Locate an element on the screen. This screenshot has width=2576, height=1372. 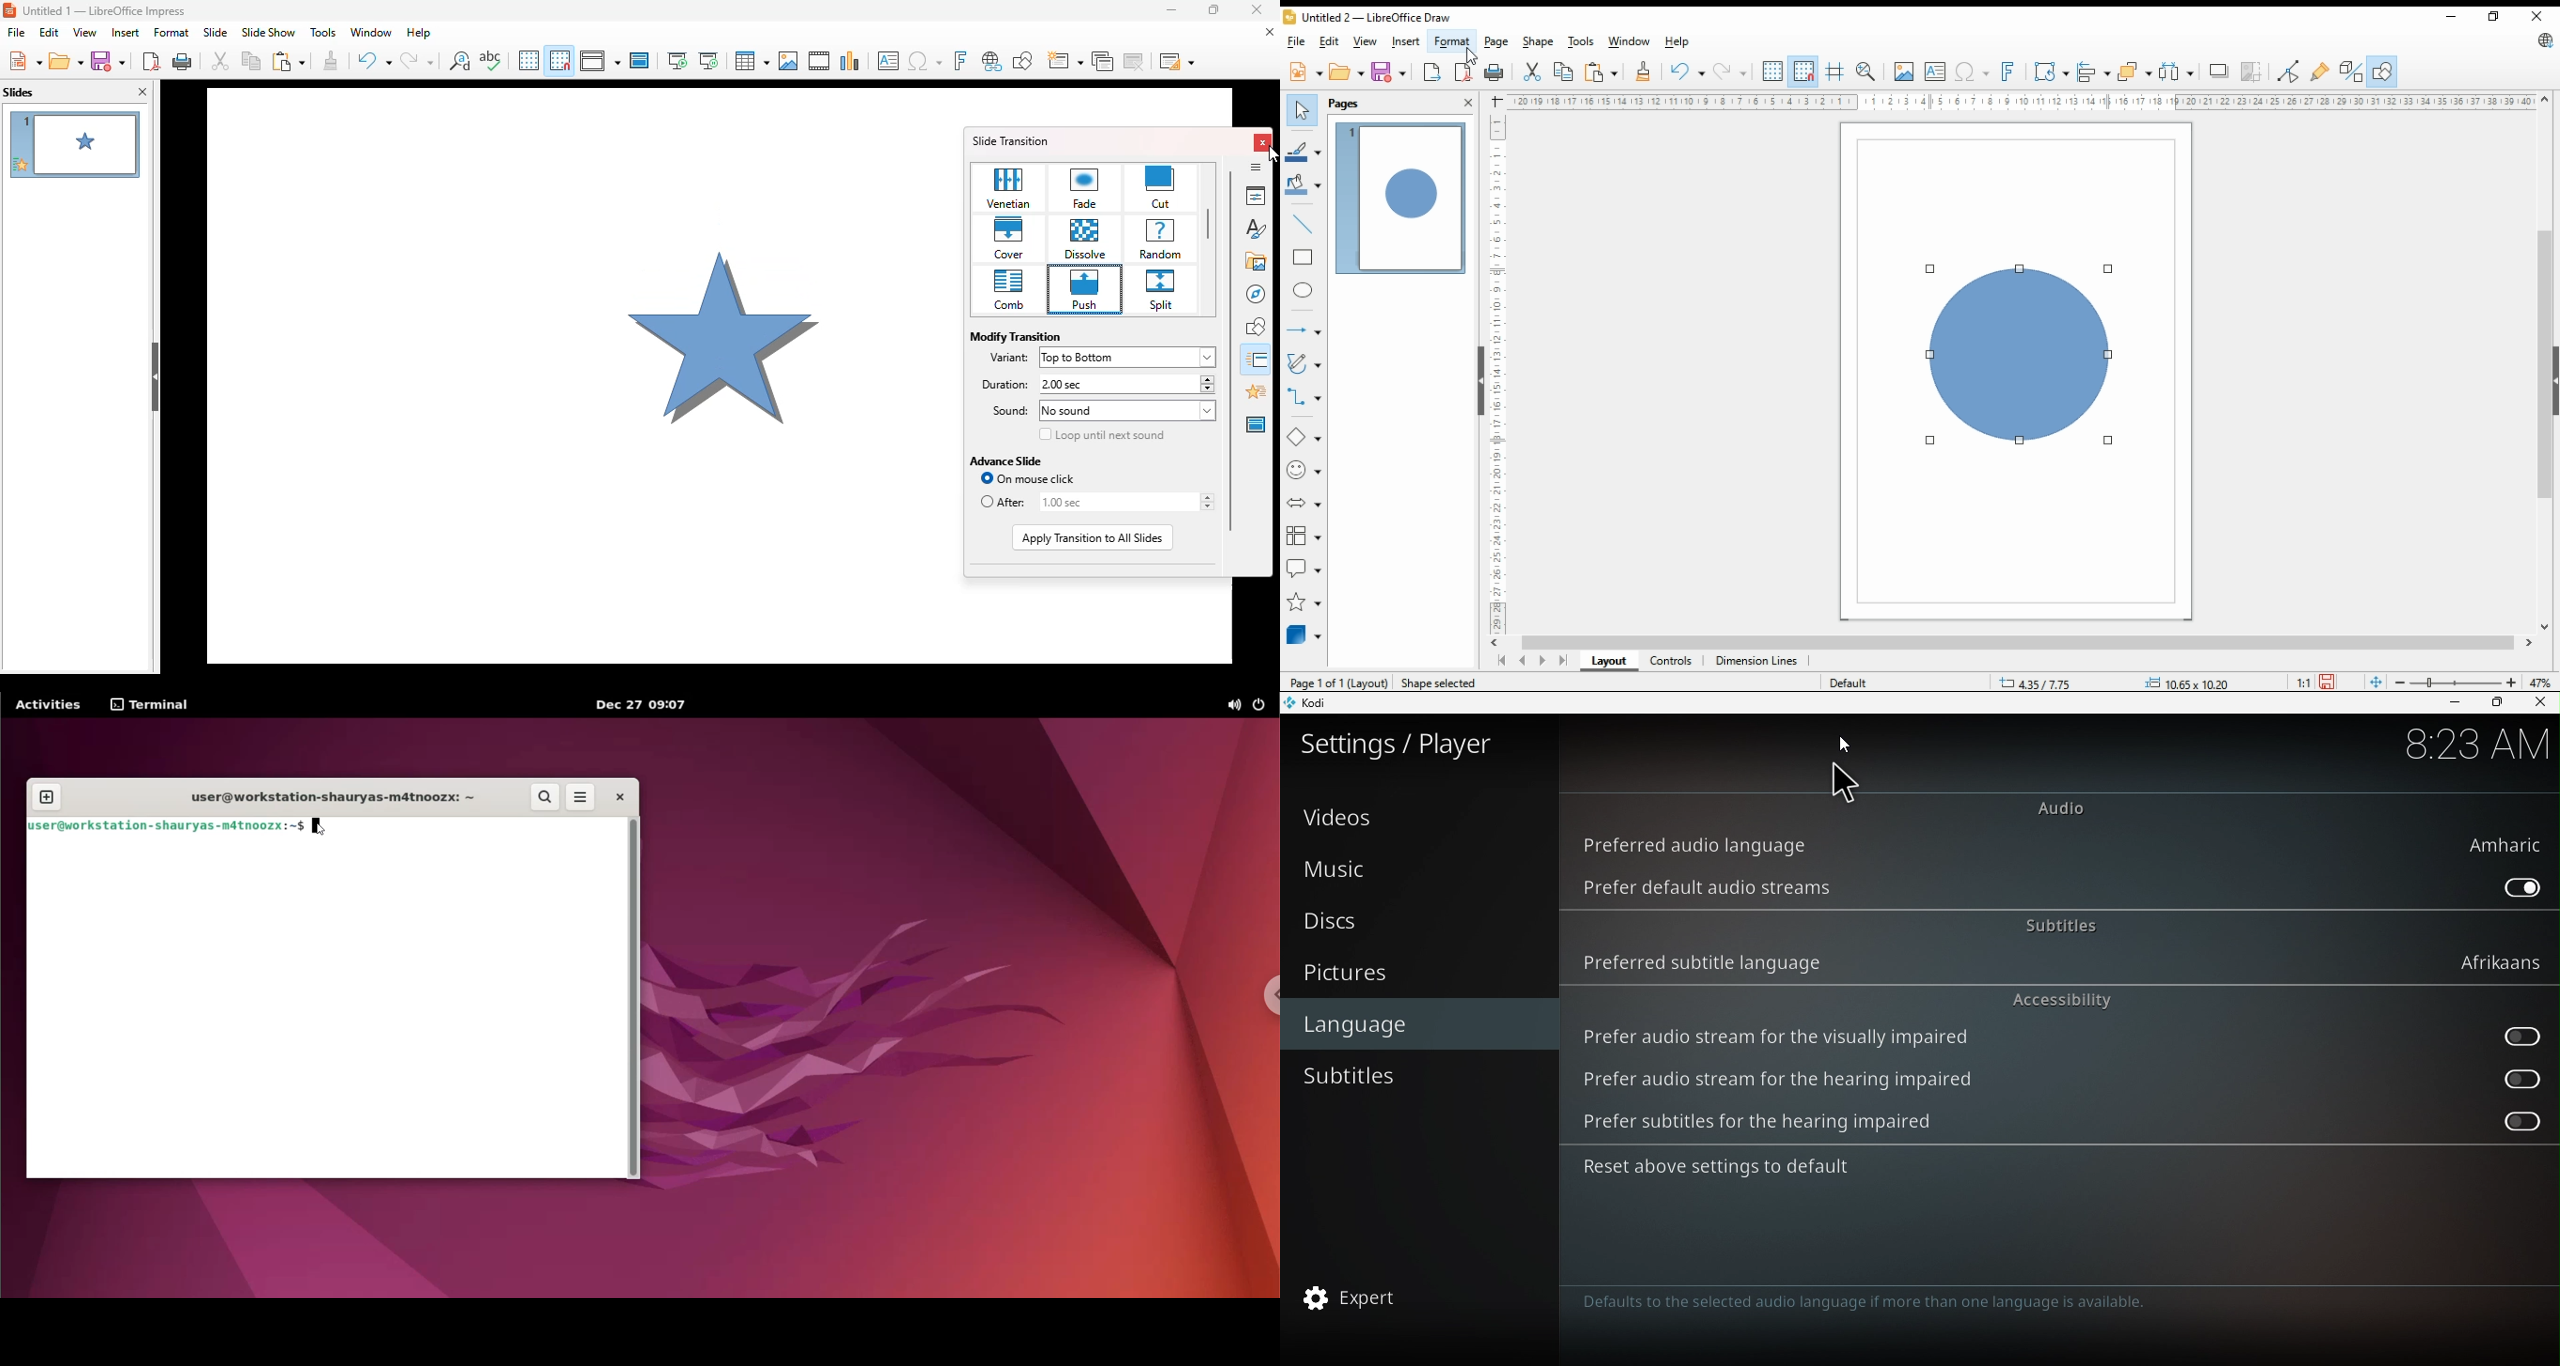
Subtitles is located at coordinates (1412, 1077).